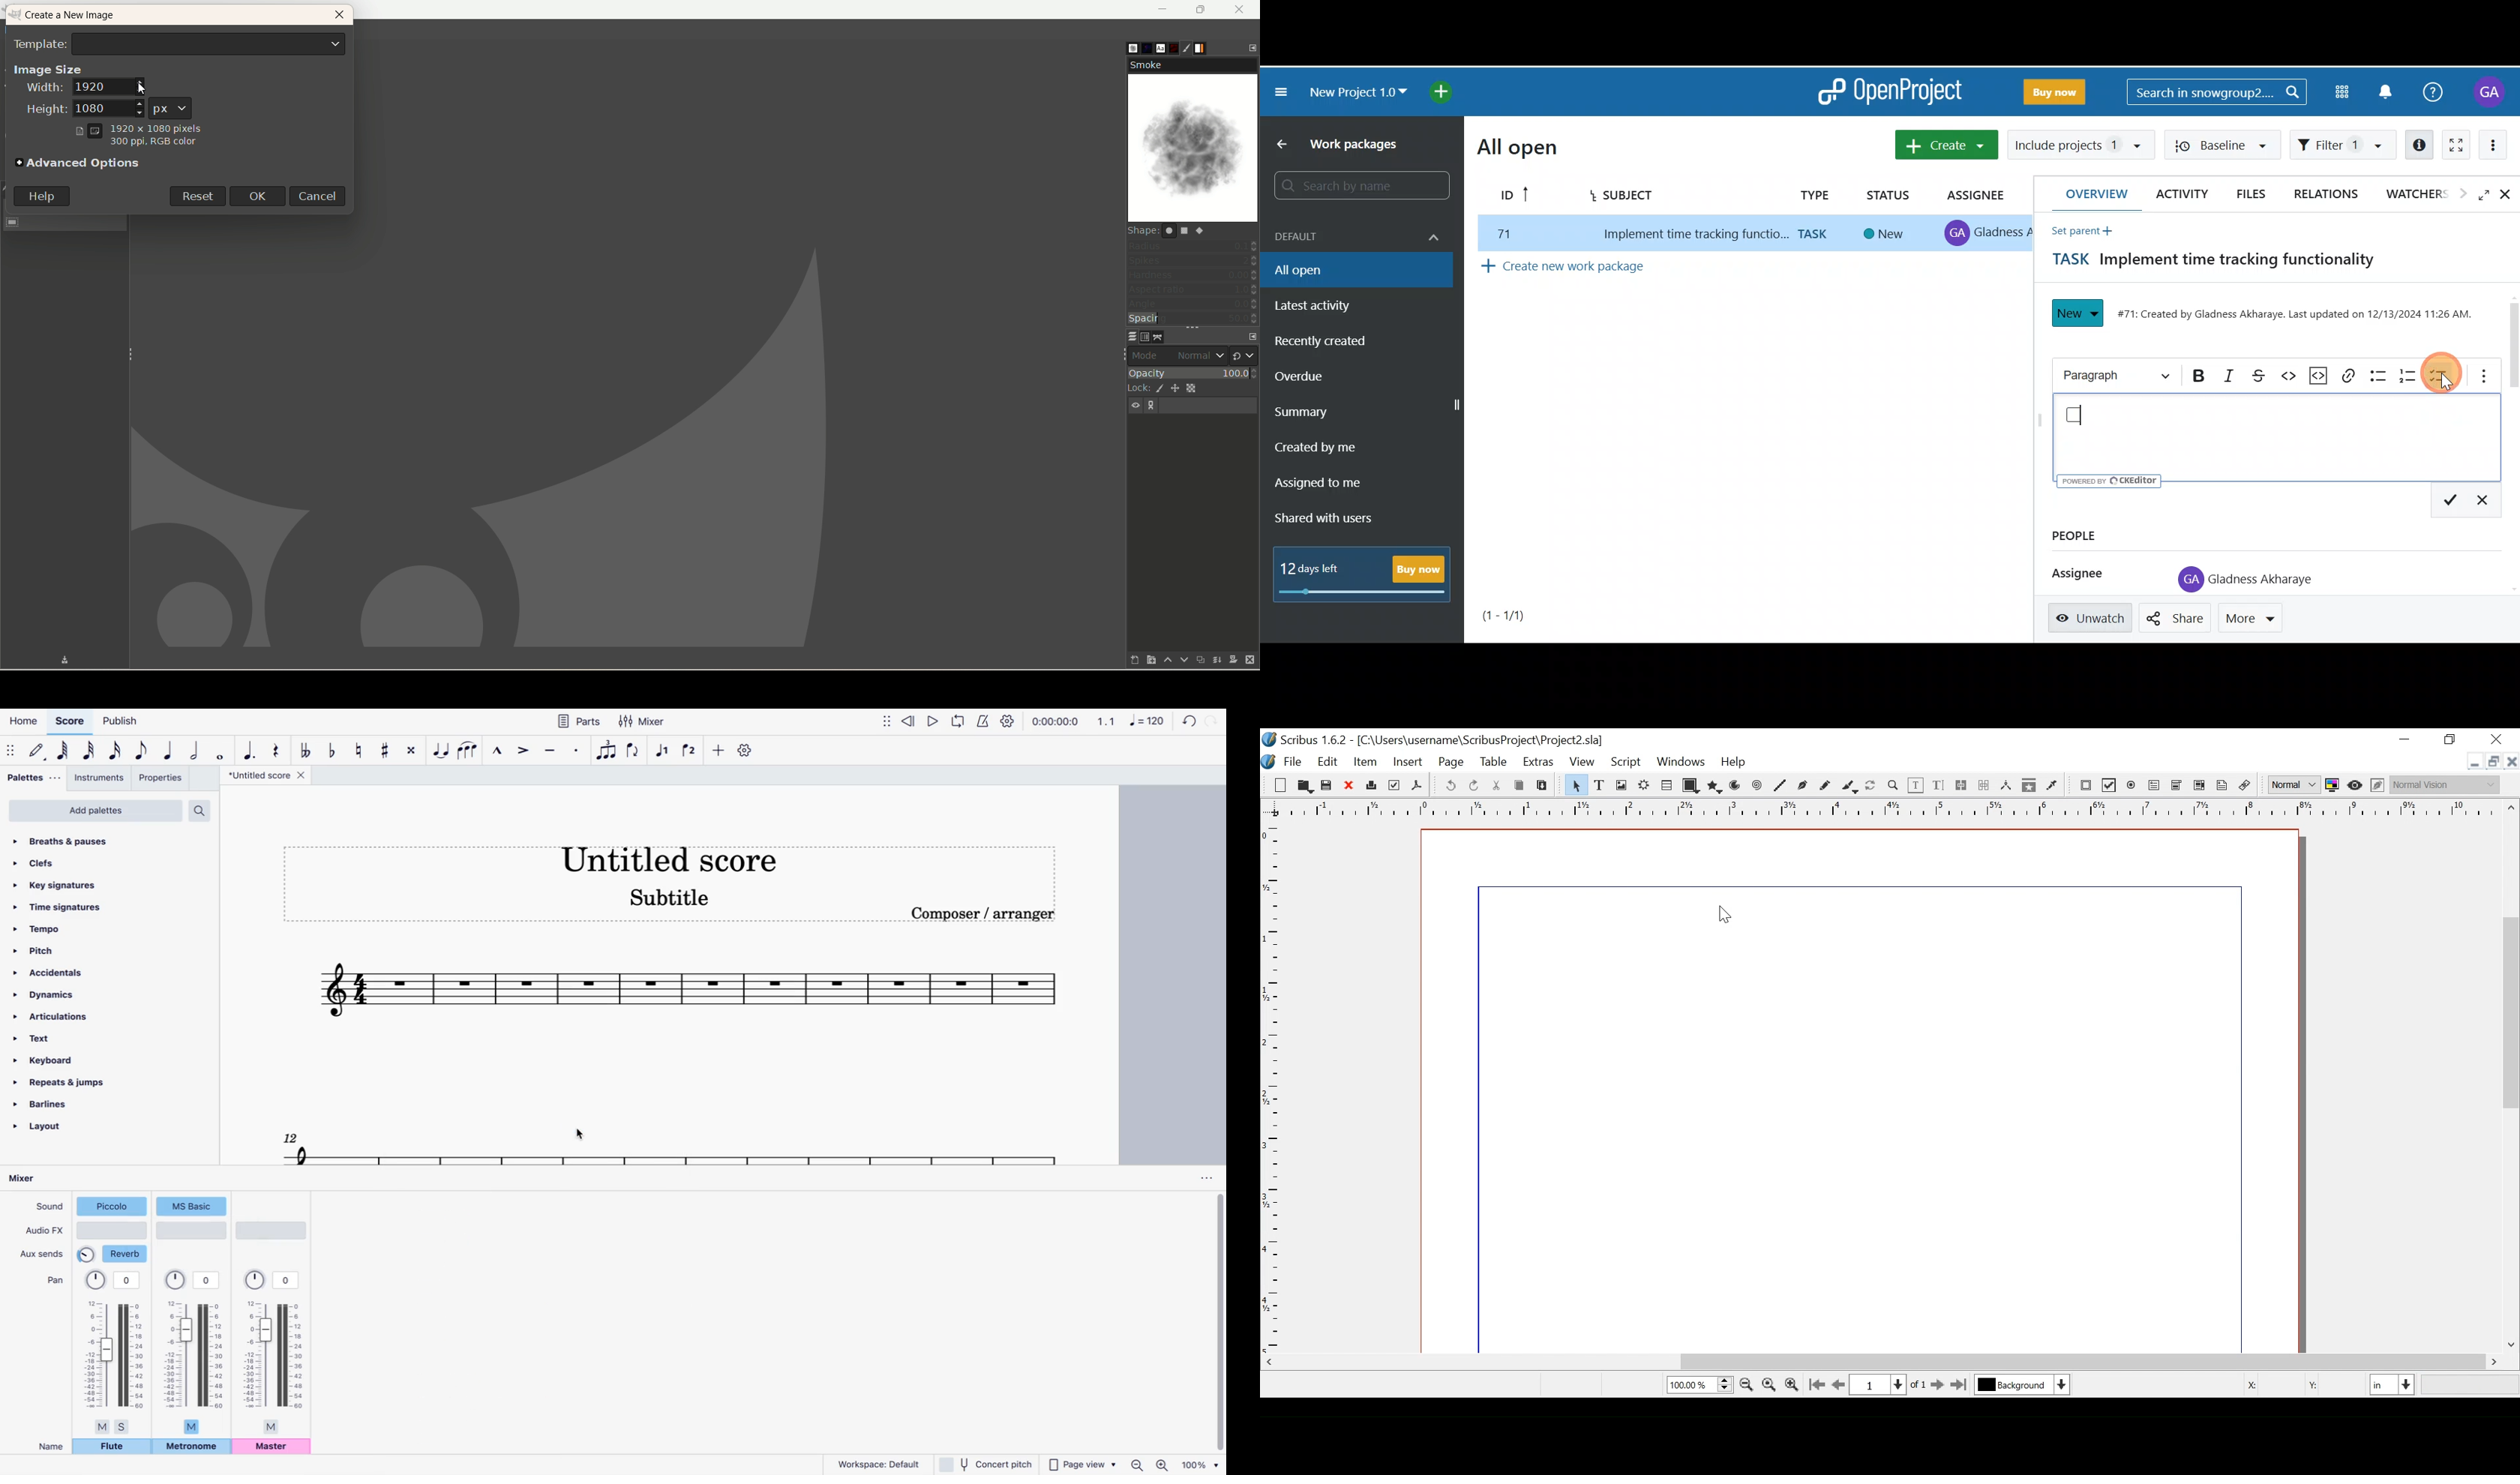 The image size is (2520, 1484). I want to click on profile icon, so click(2183, 580).